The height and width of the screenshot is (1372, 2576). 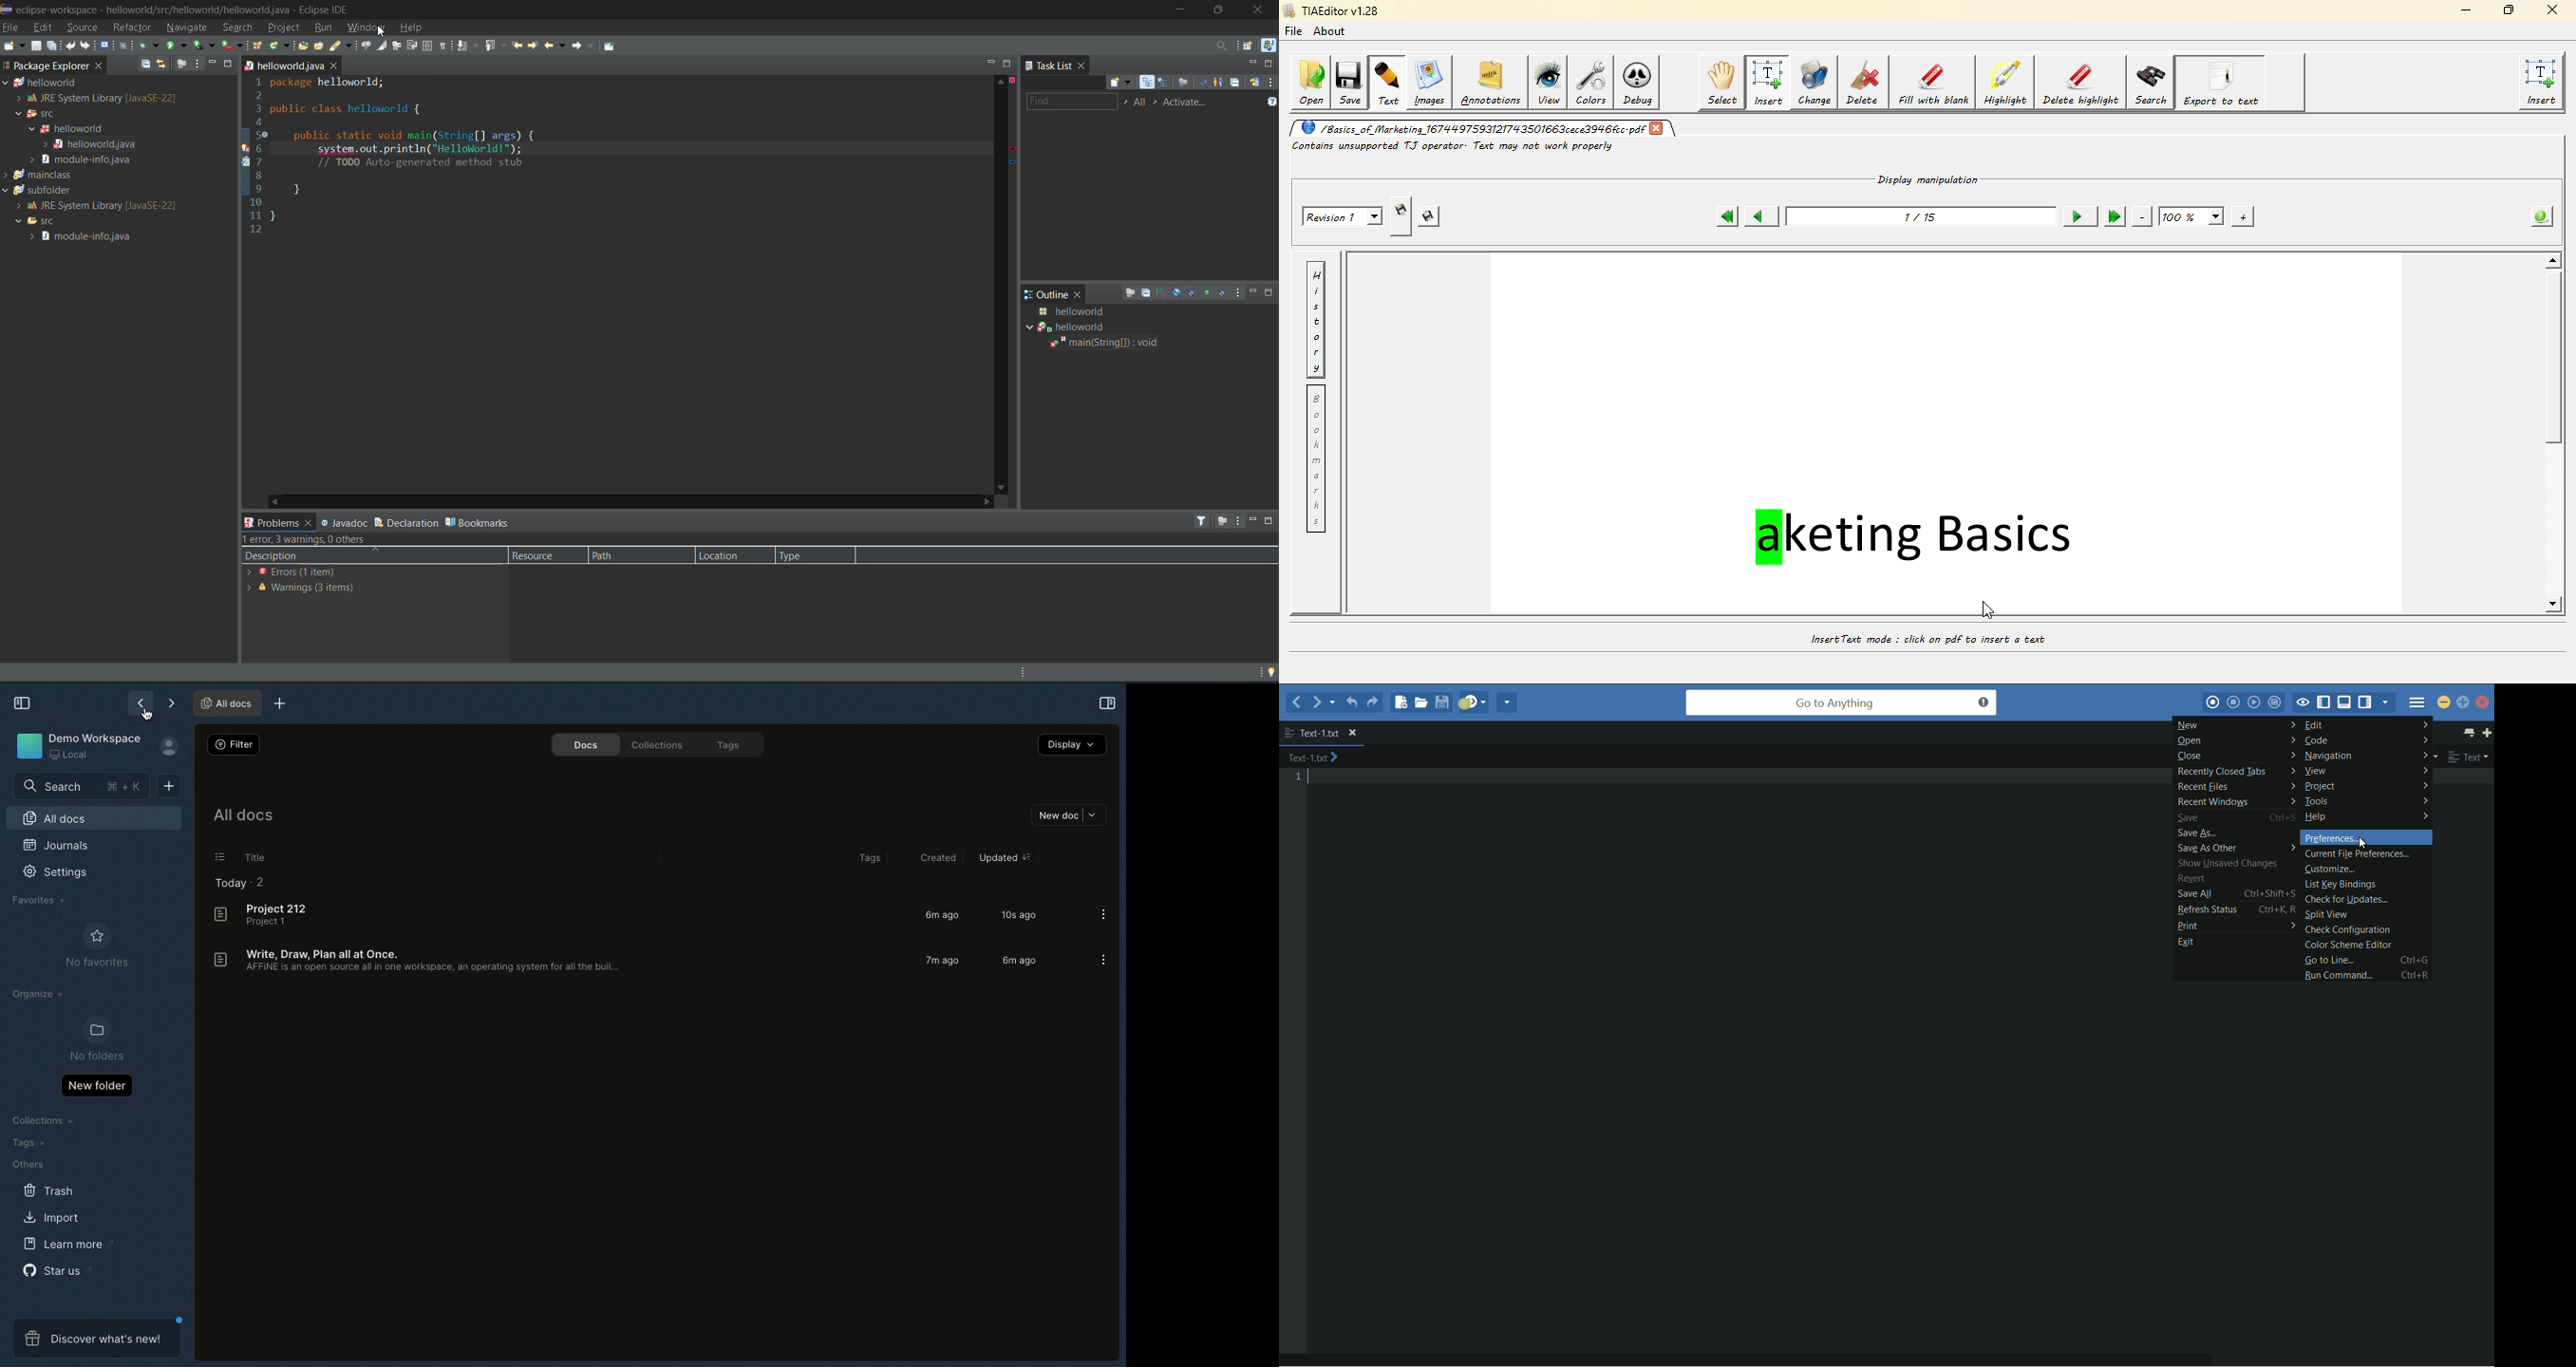 I want to click on 10s ago., so click(x=1016, y=915).